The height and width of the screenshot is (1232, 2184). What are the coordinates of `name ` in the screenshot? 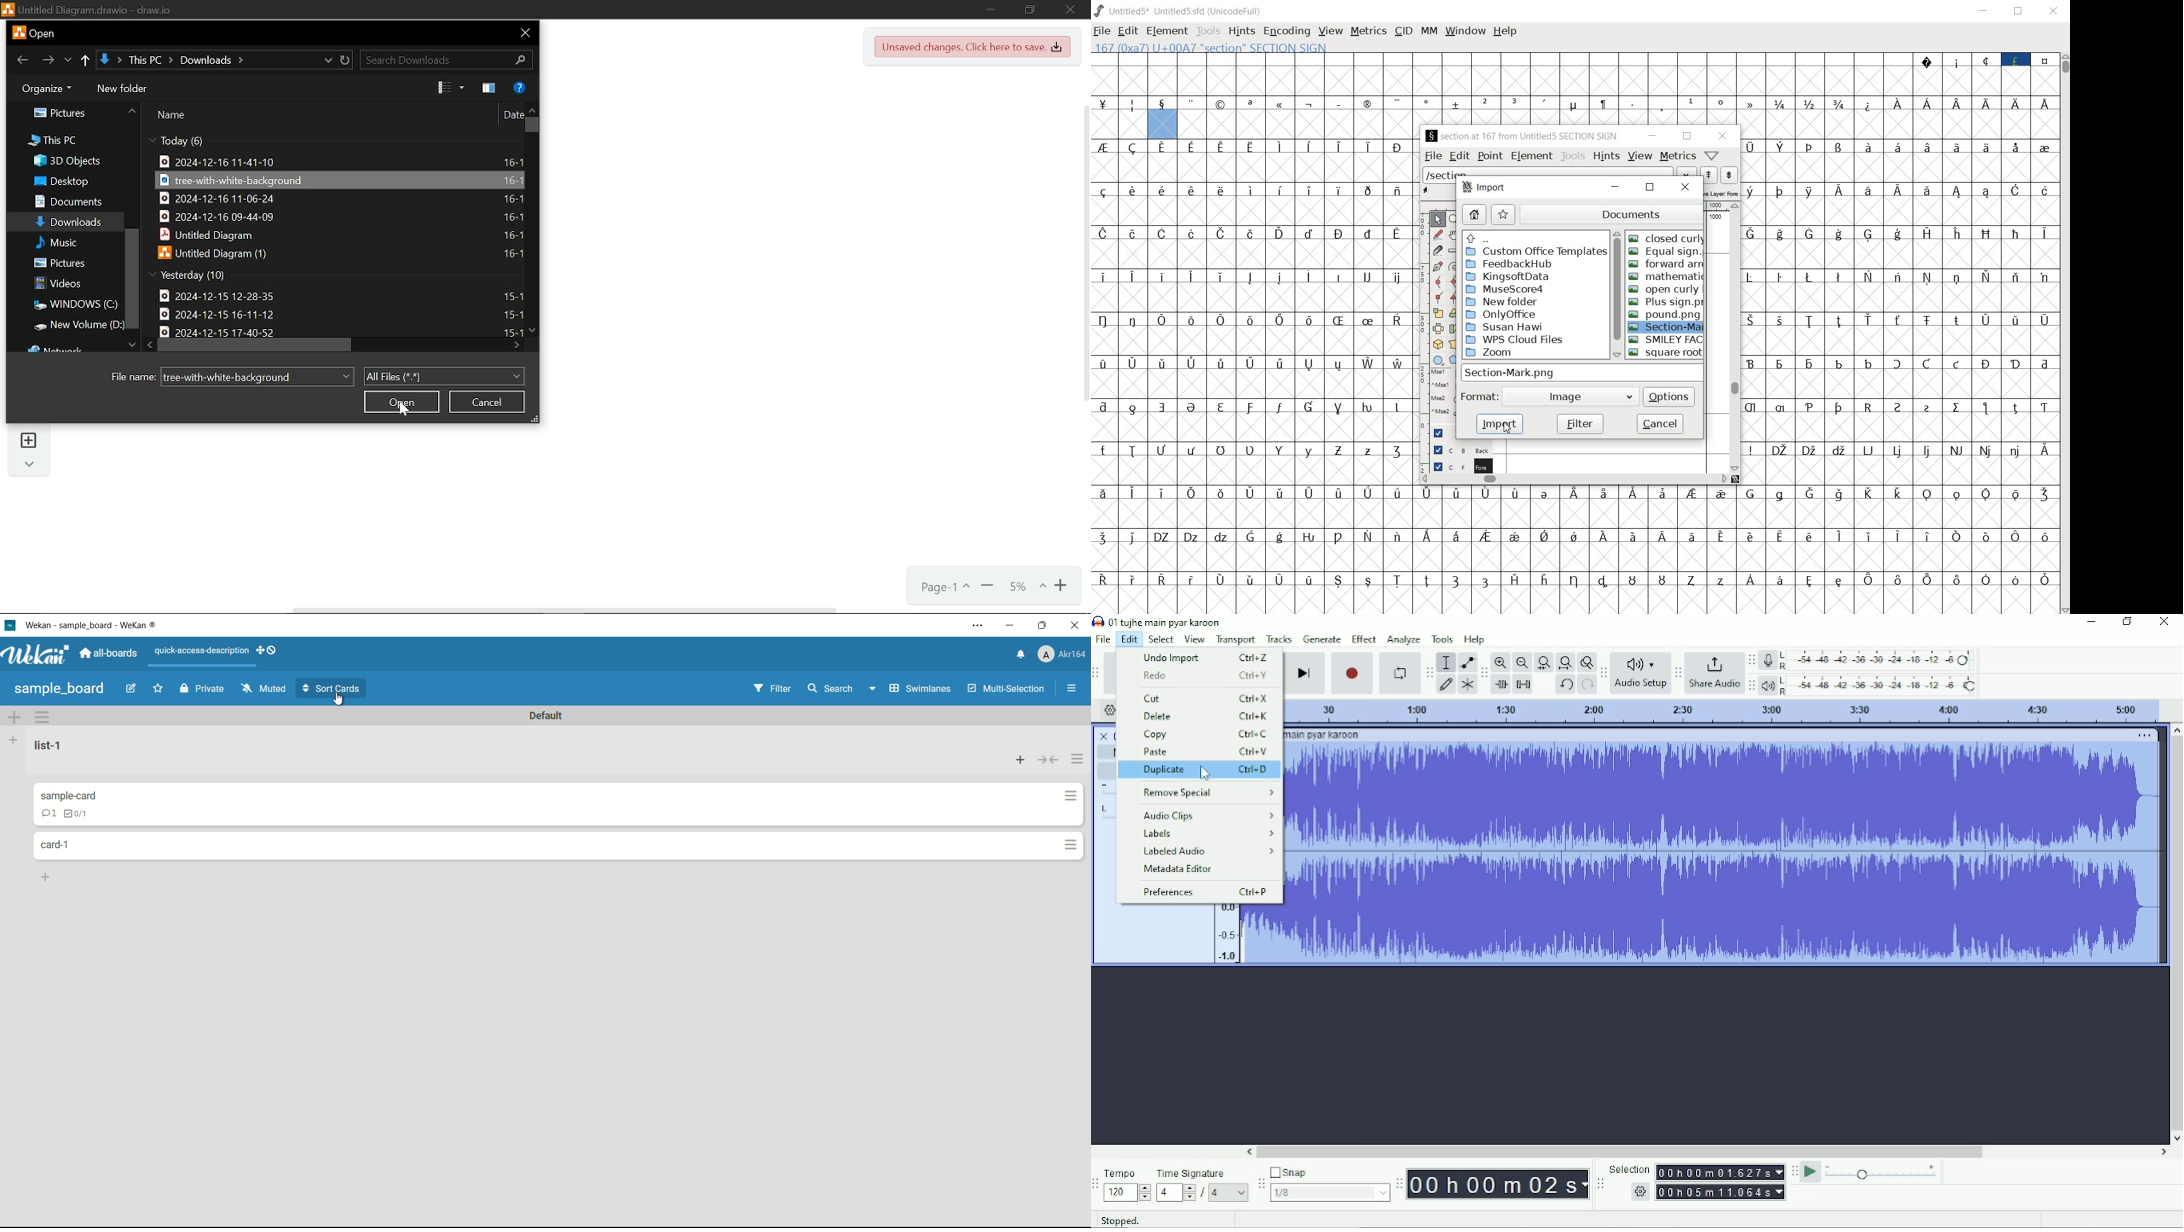 It's located at (172, 115).